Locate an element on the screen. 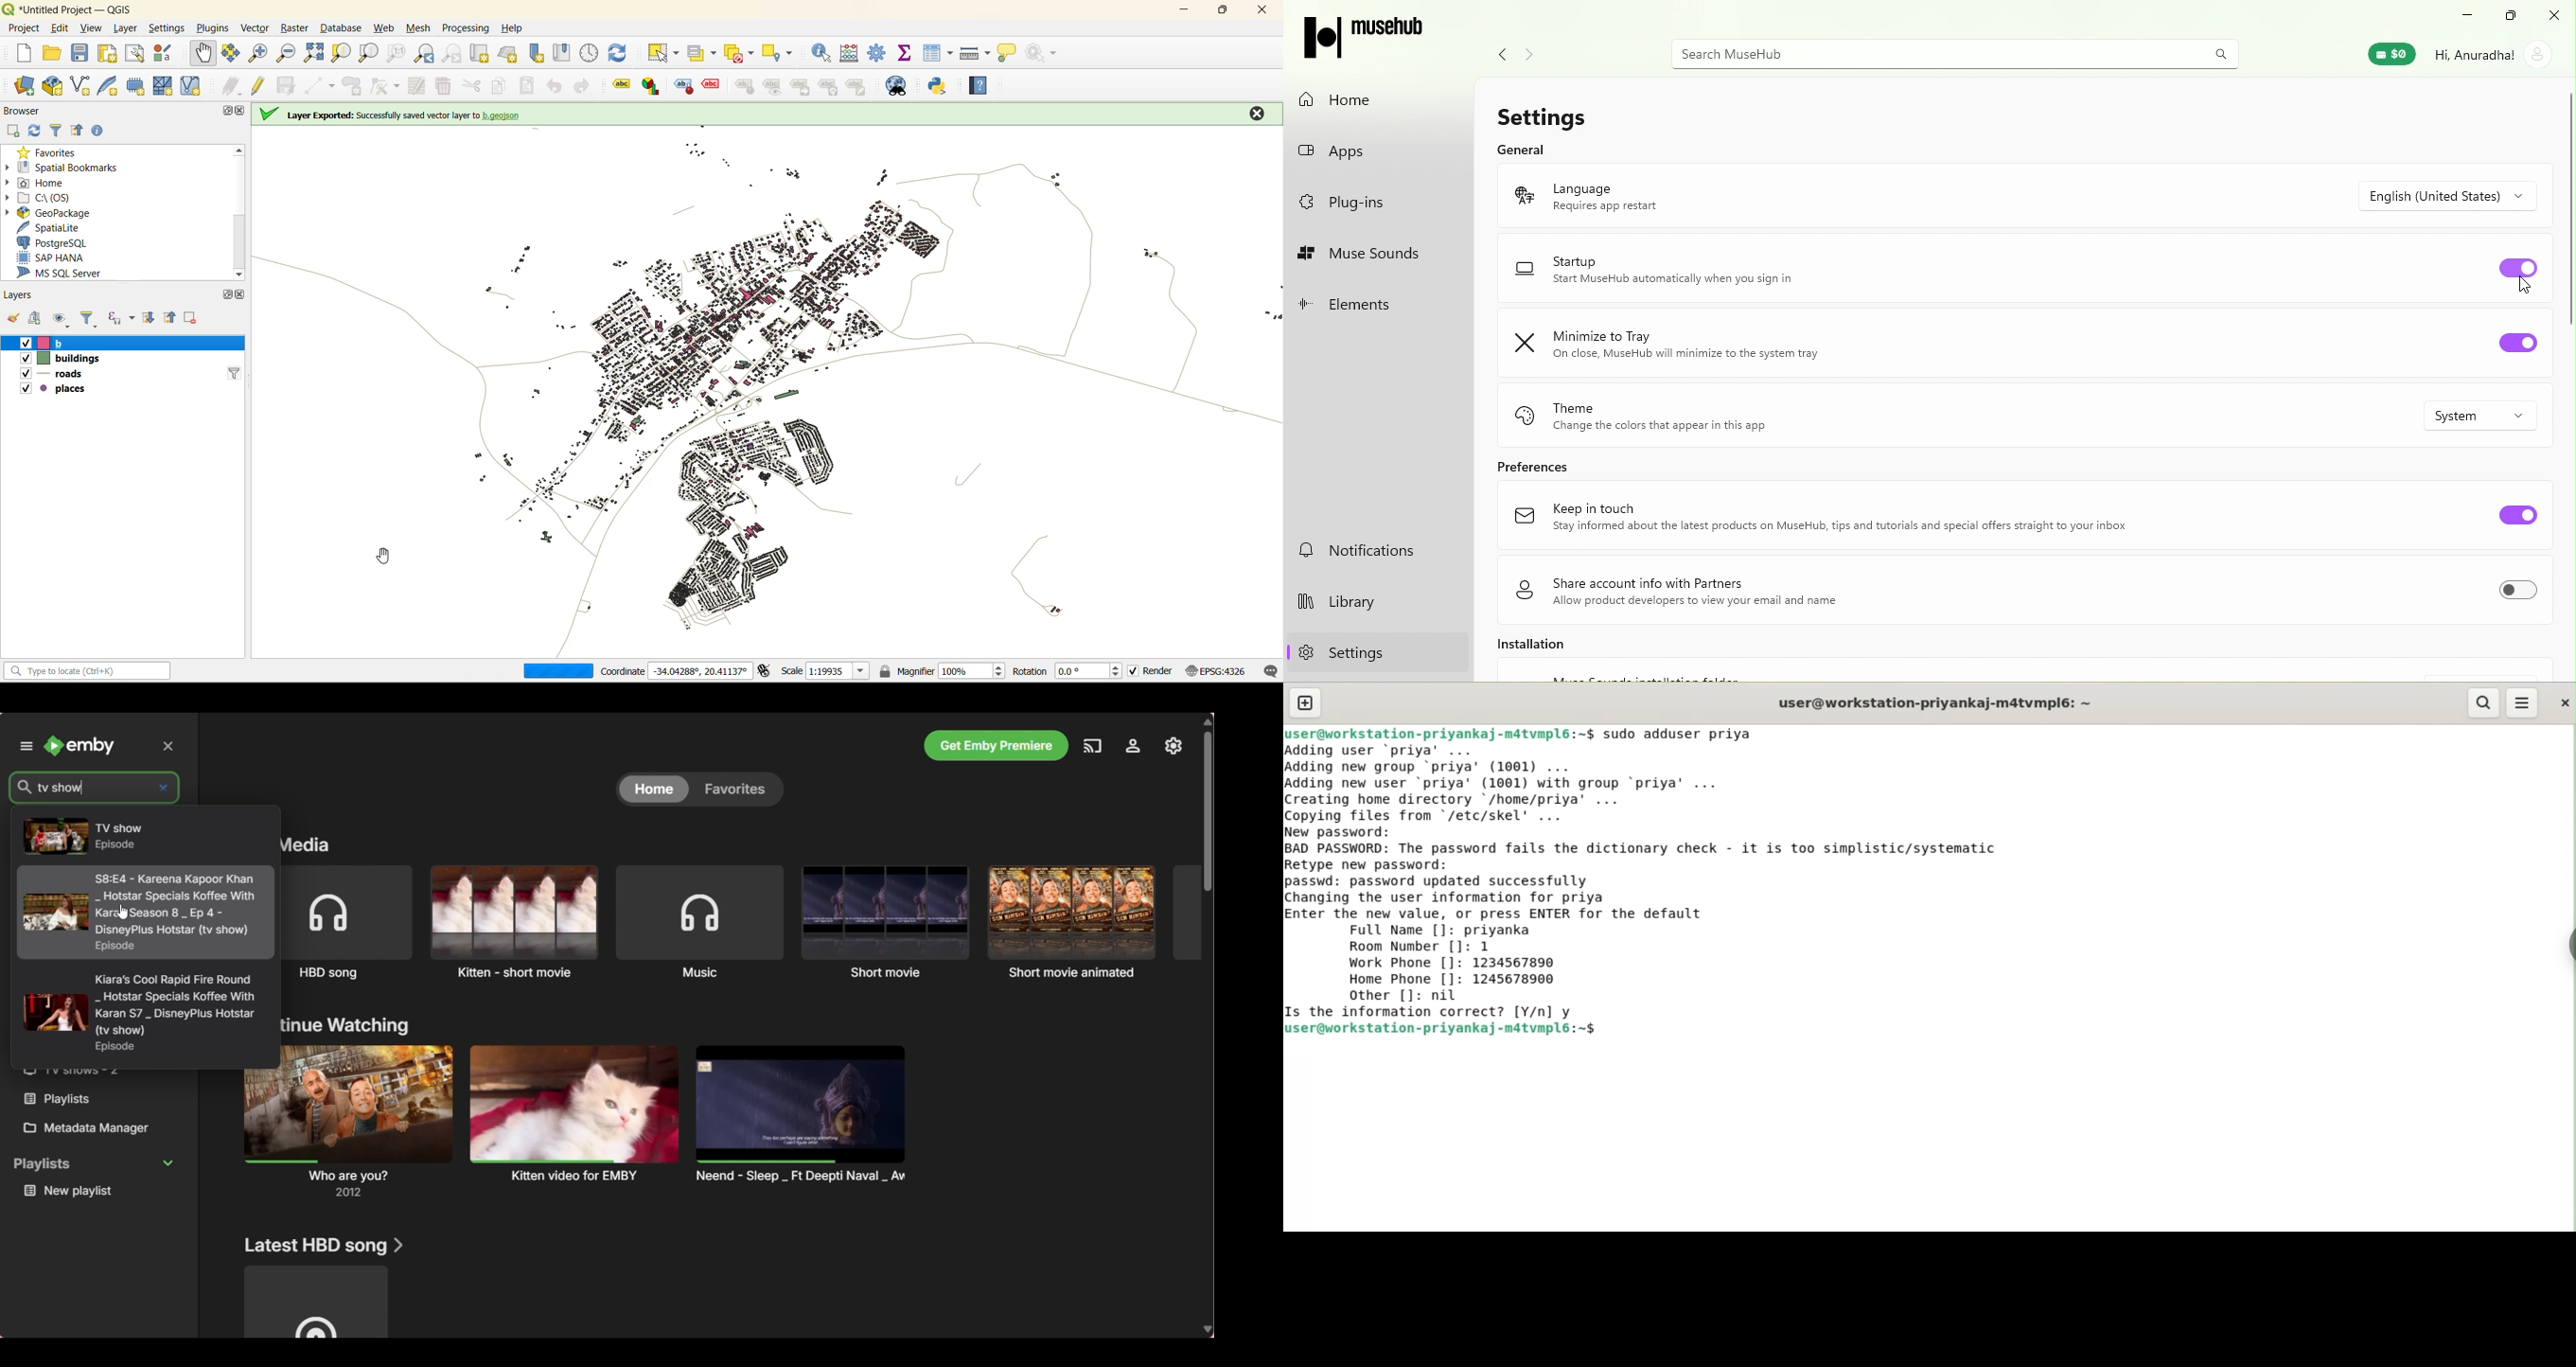 This screenshot has height=1372, width=2576. cursor is located at coordinates (388, 556).